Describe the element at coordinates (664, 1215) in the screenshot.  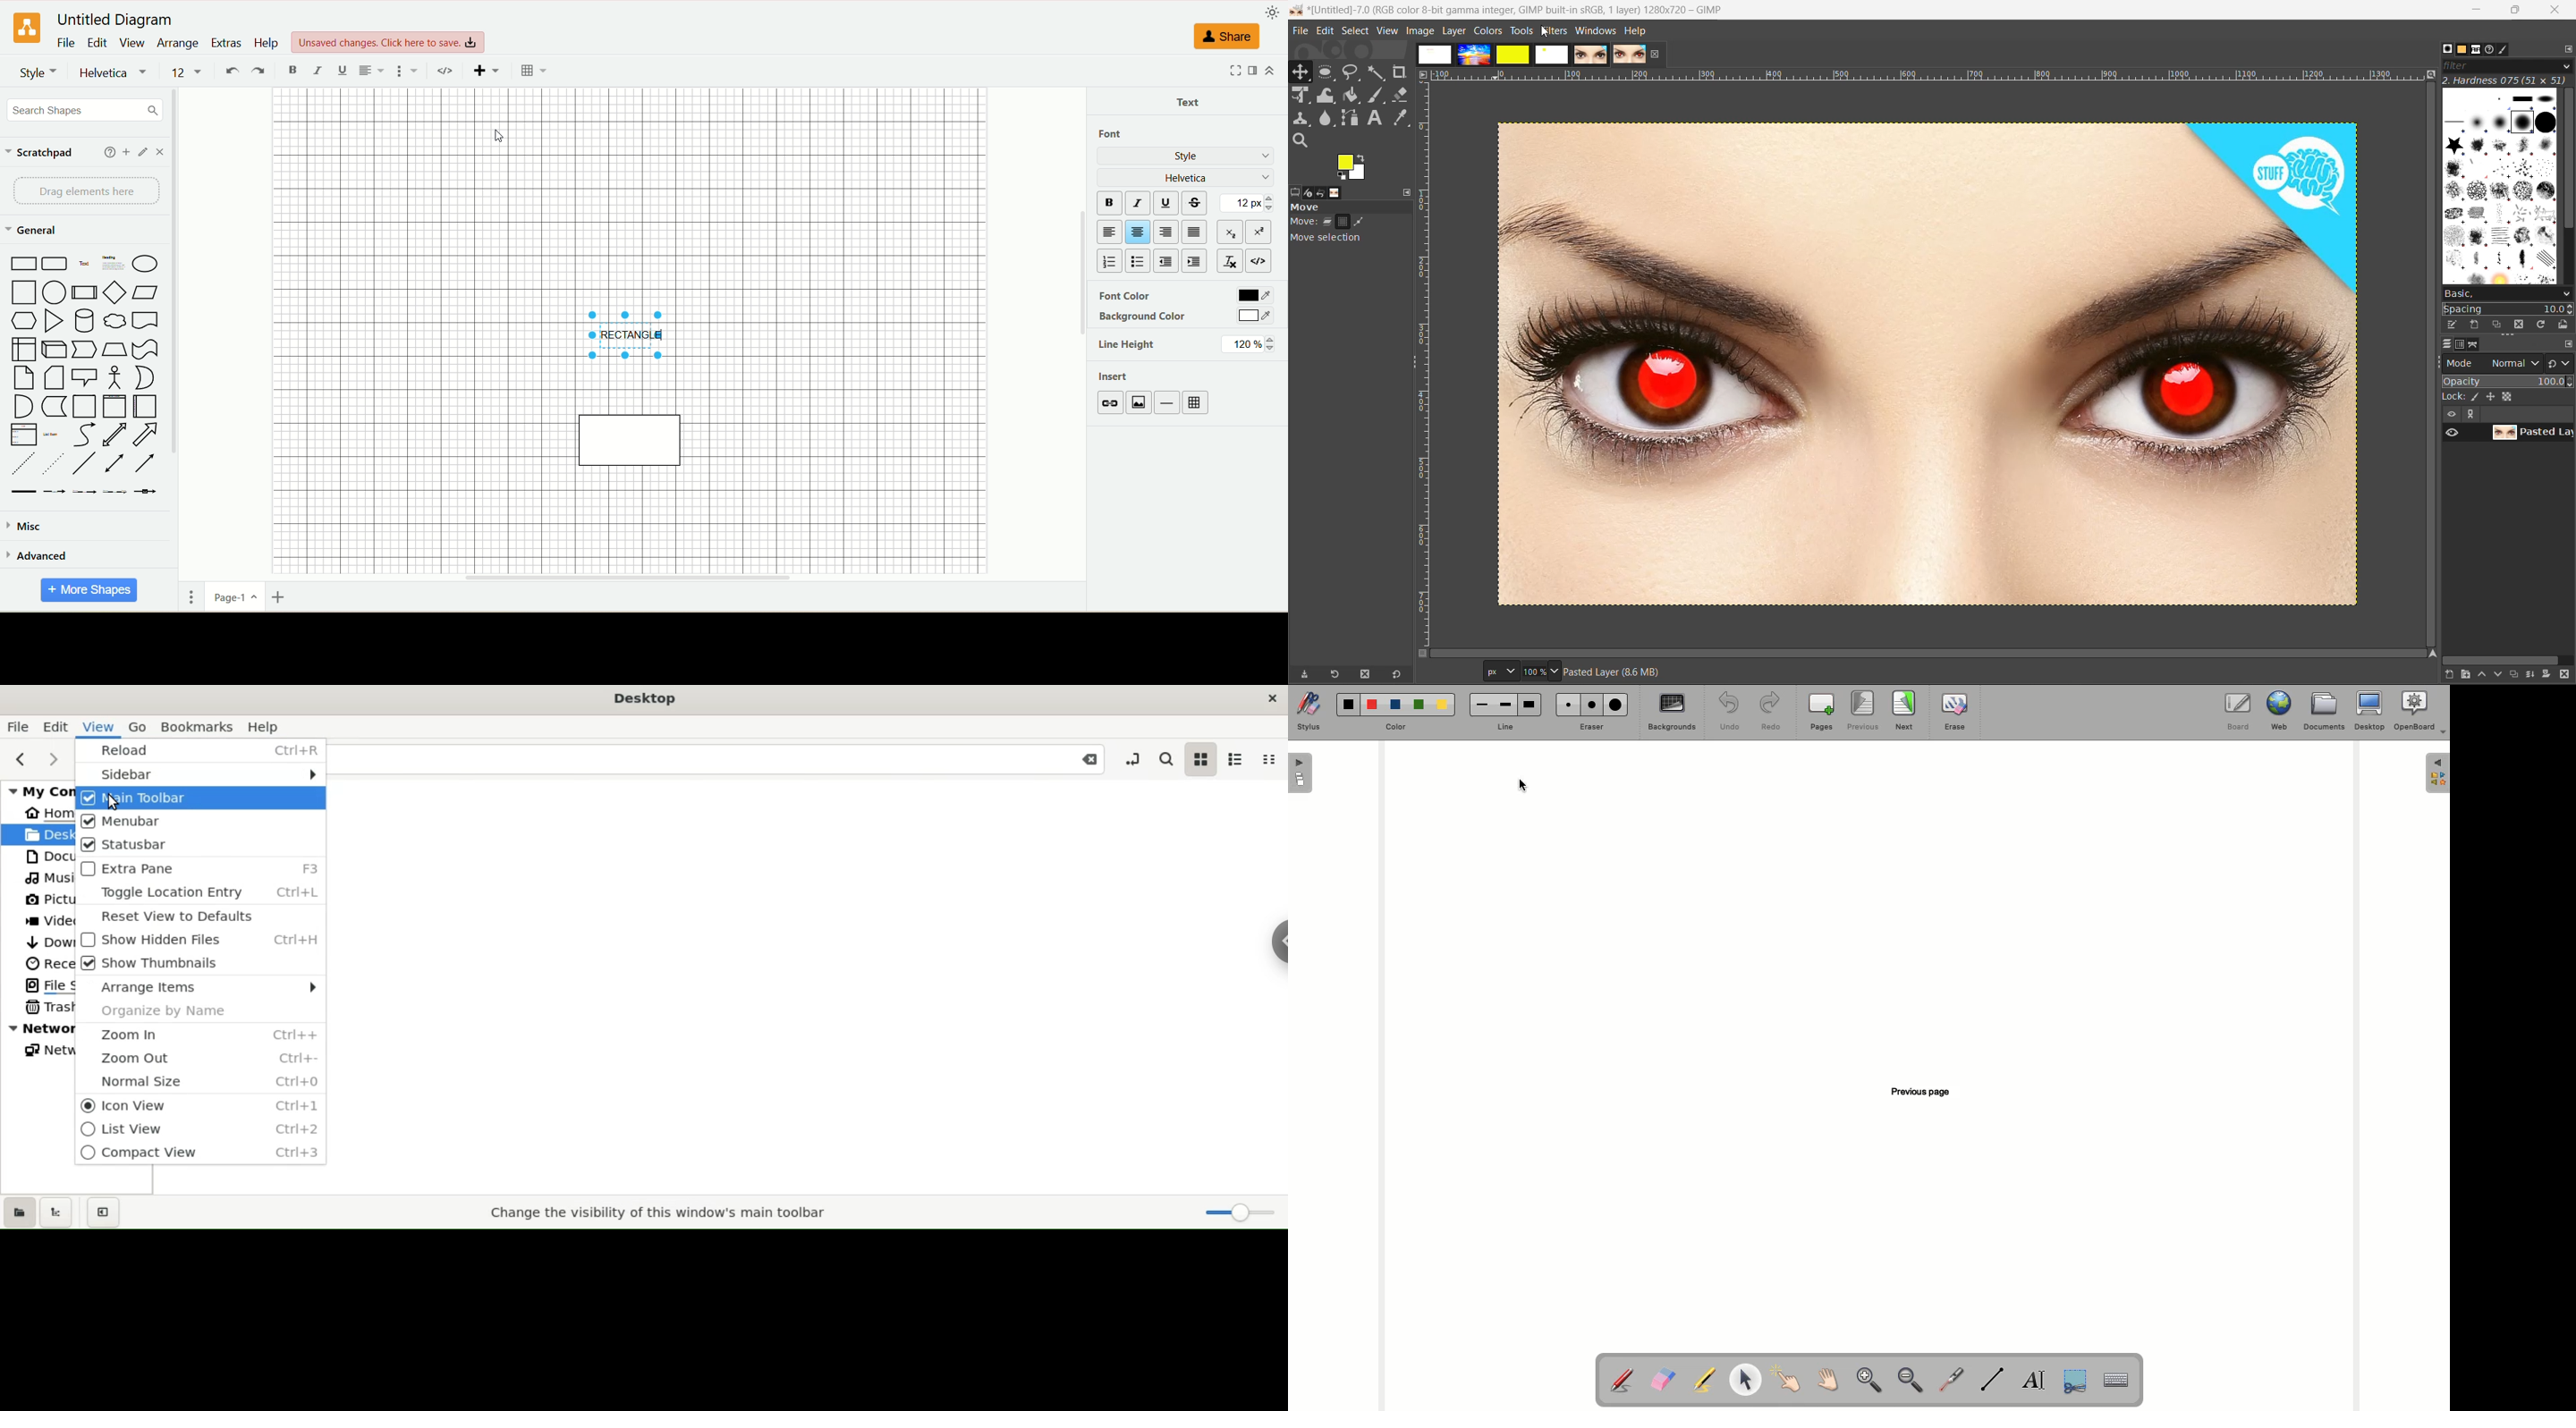
I see `Change the visibility of this window's main toolbar` at that location.